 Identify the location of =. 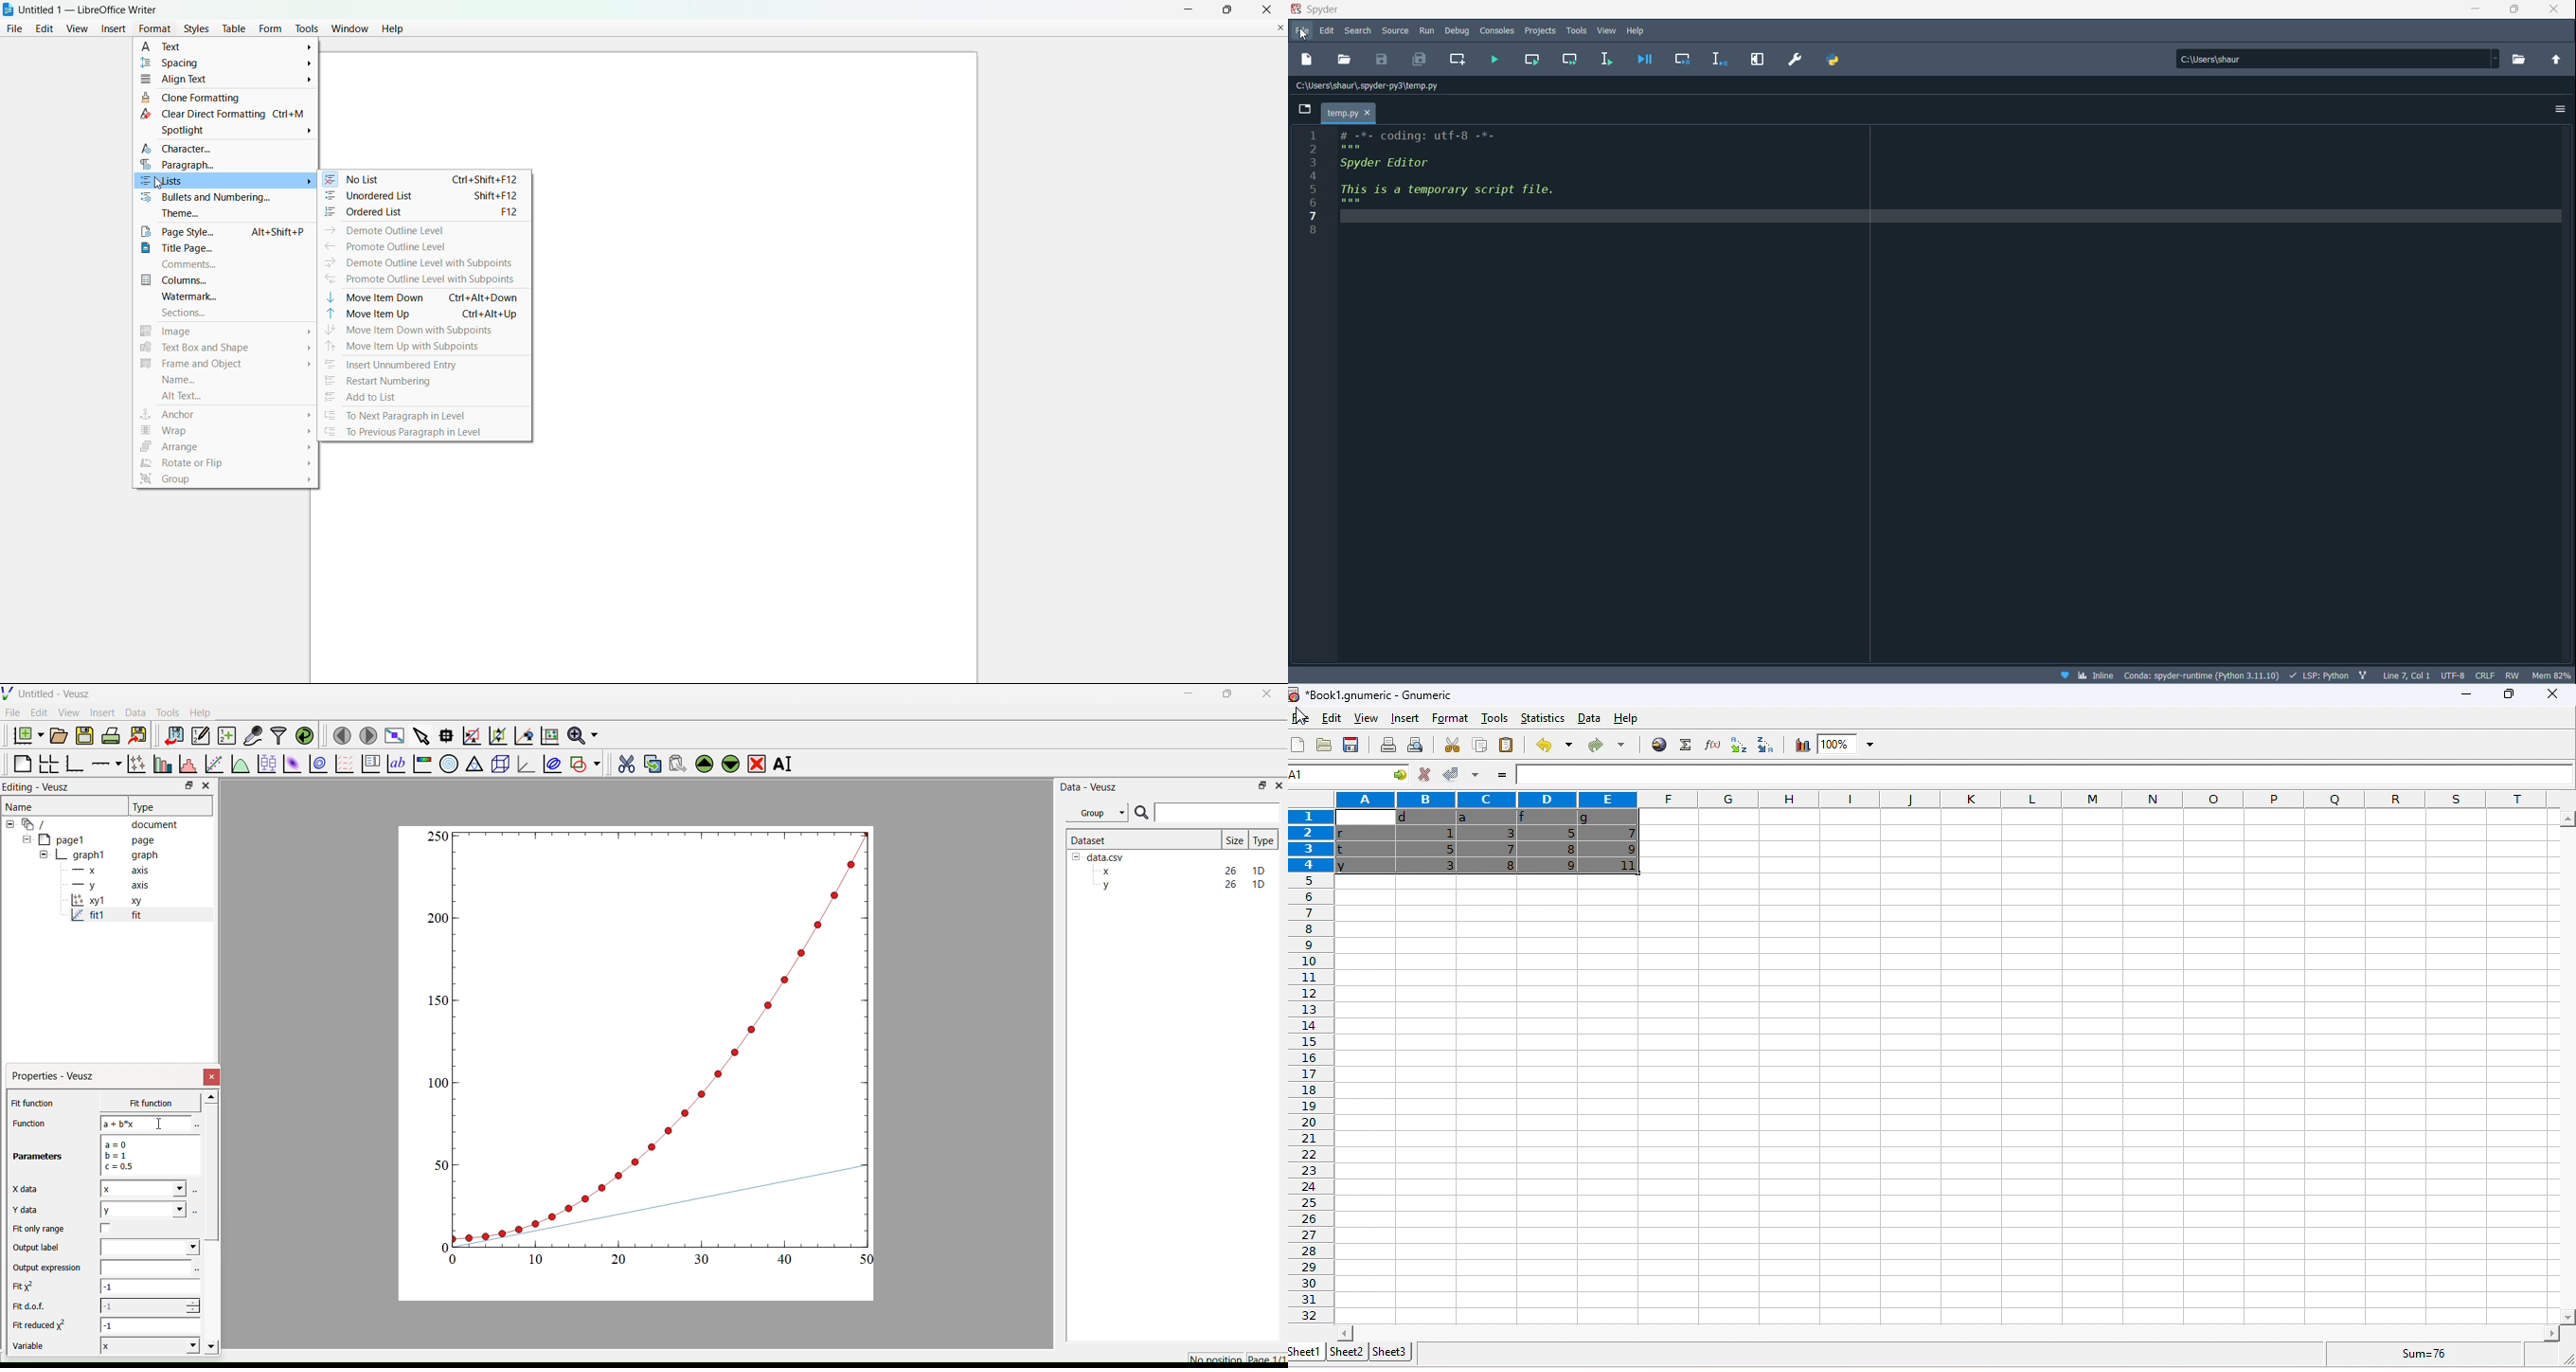
(1500, 776).